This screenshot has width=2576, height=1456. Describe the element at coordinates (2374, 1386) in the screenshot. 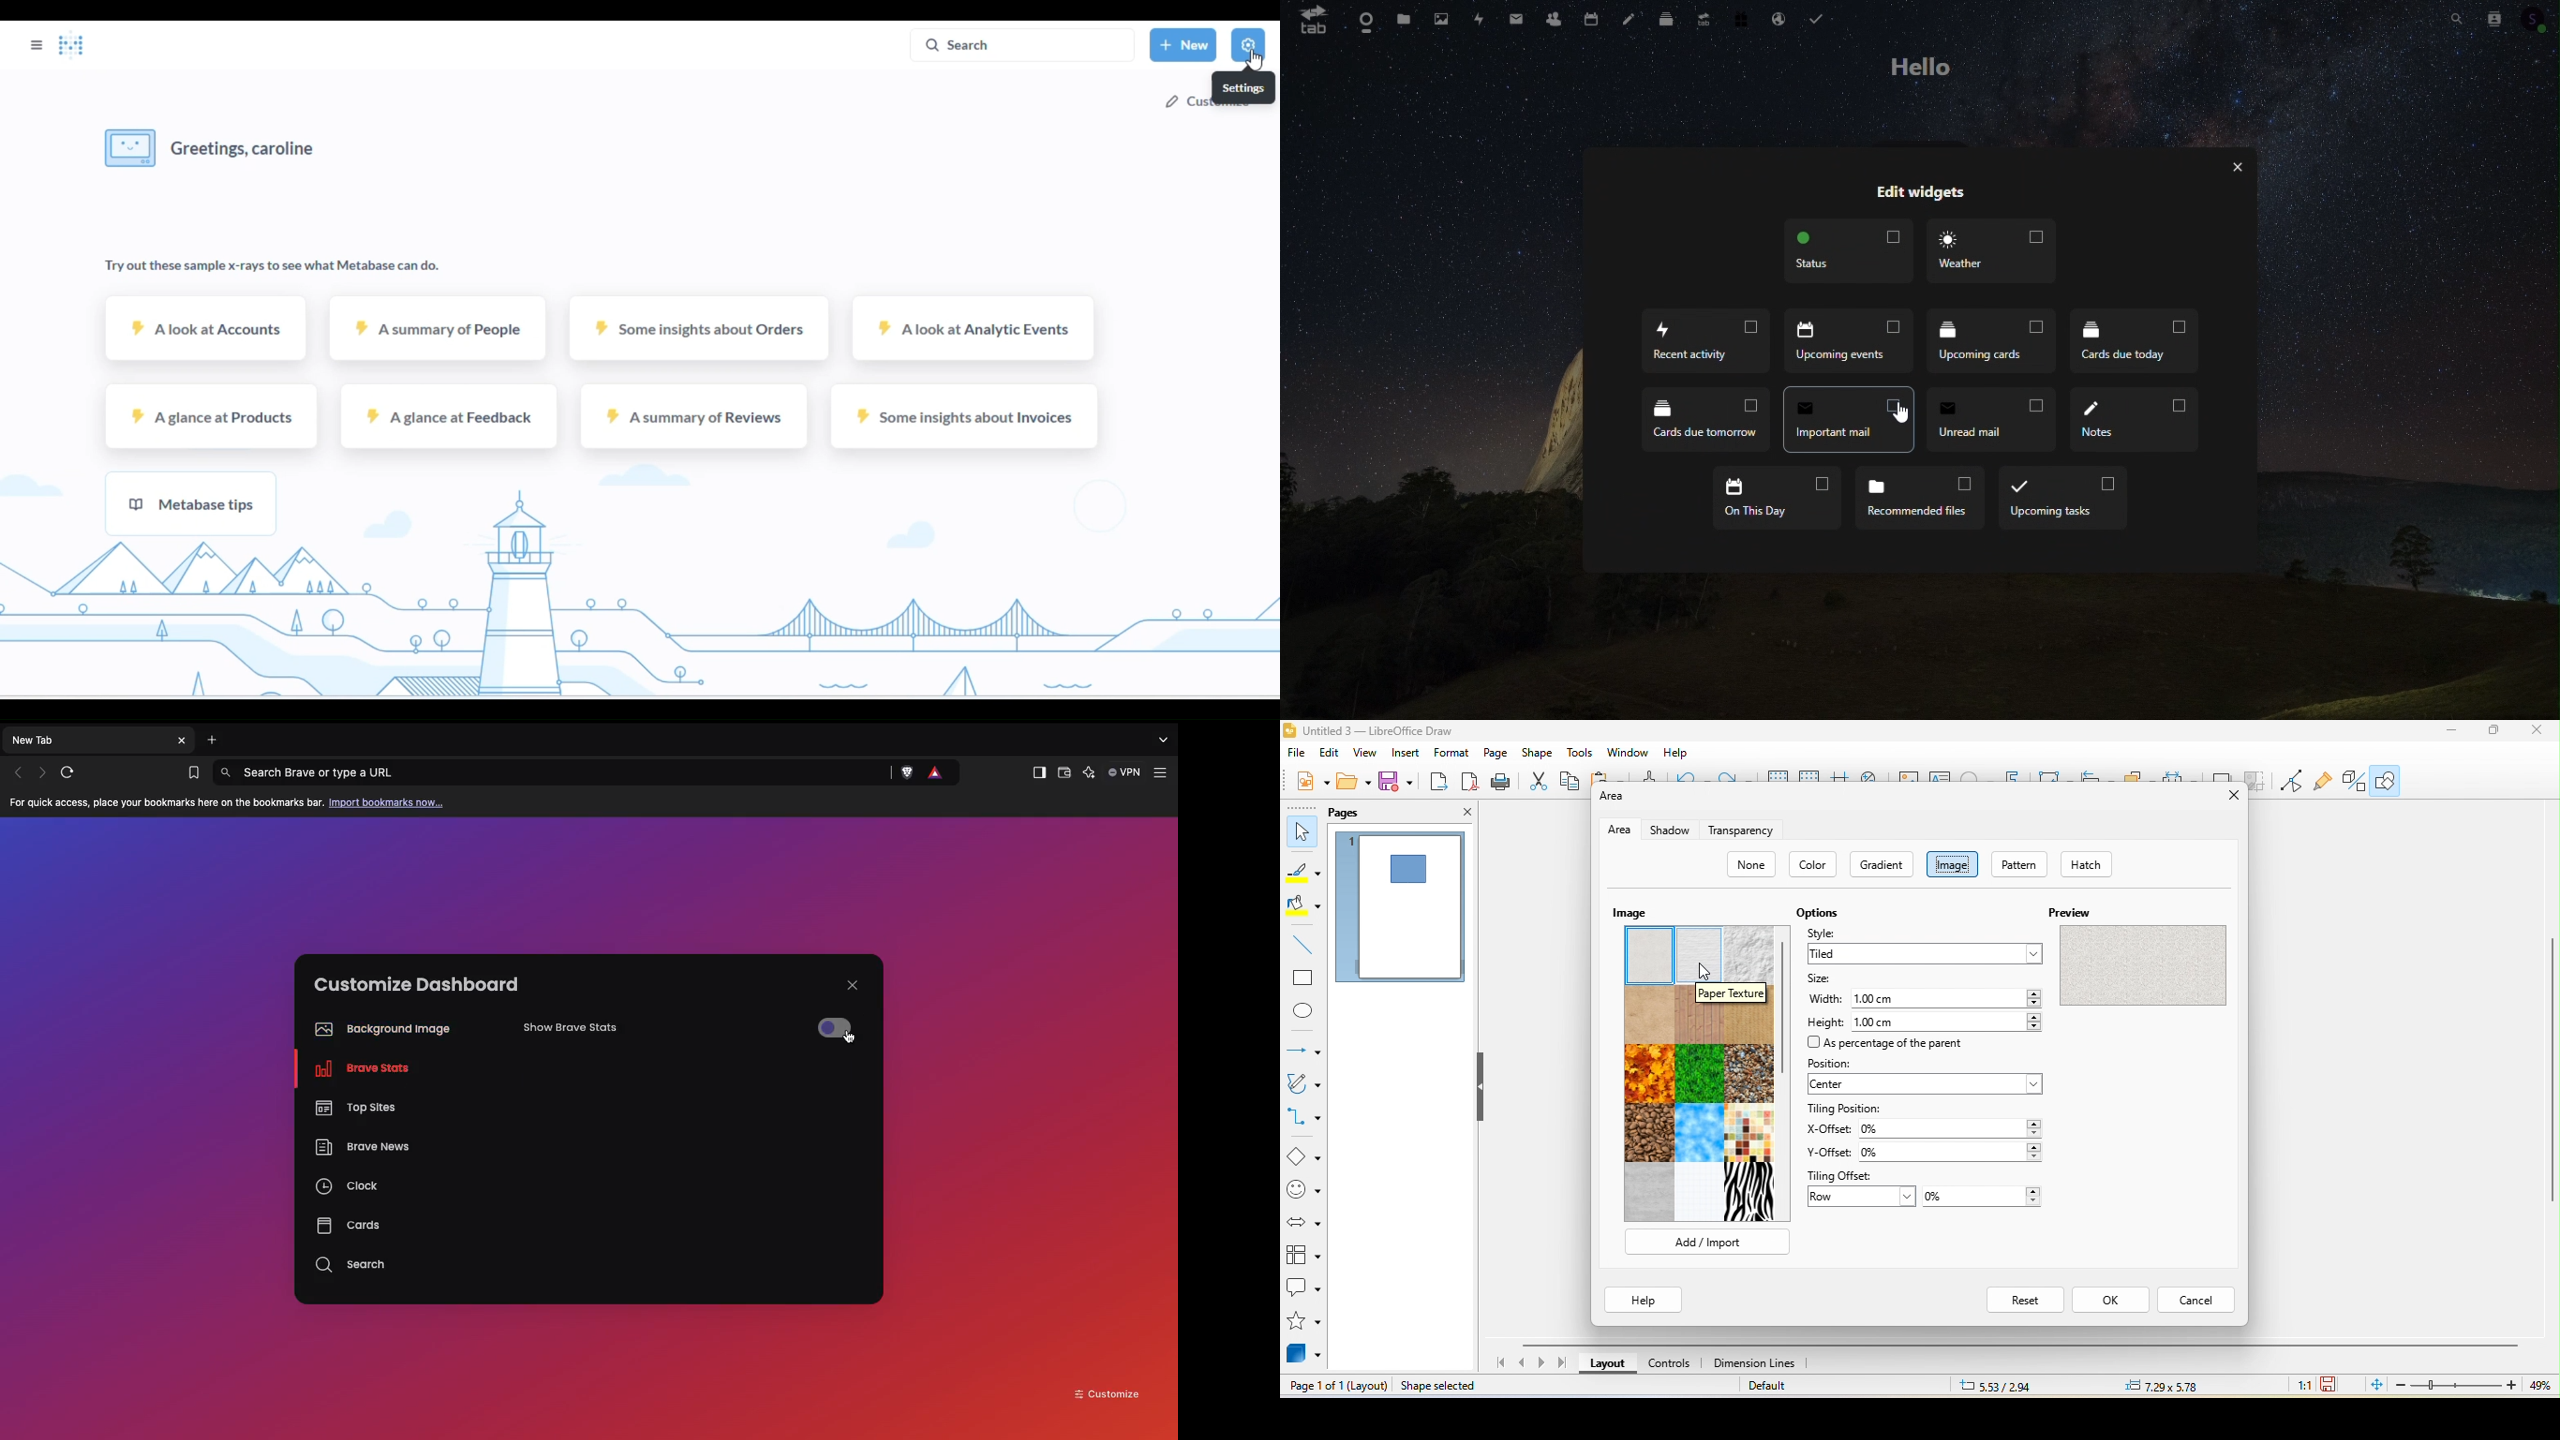

I see `fit page to current window` at that location.